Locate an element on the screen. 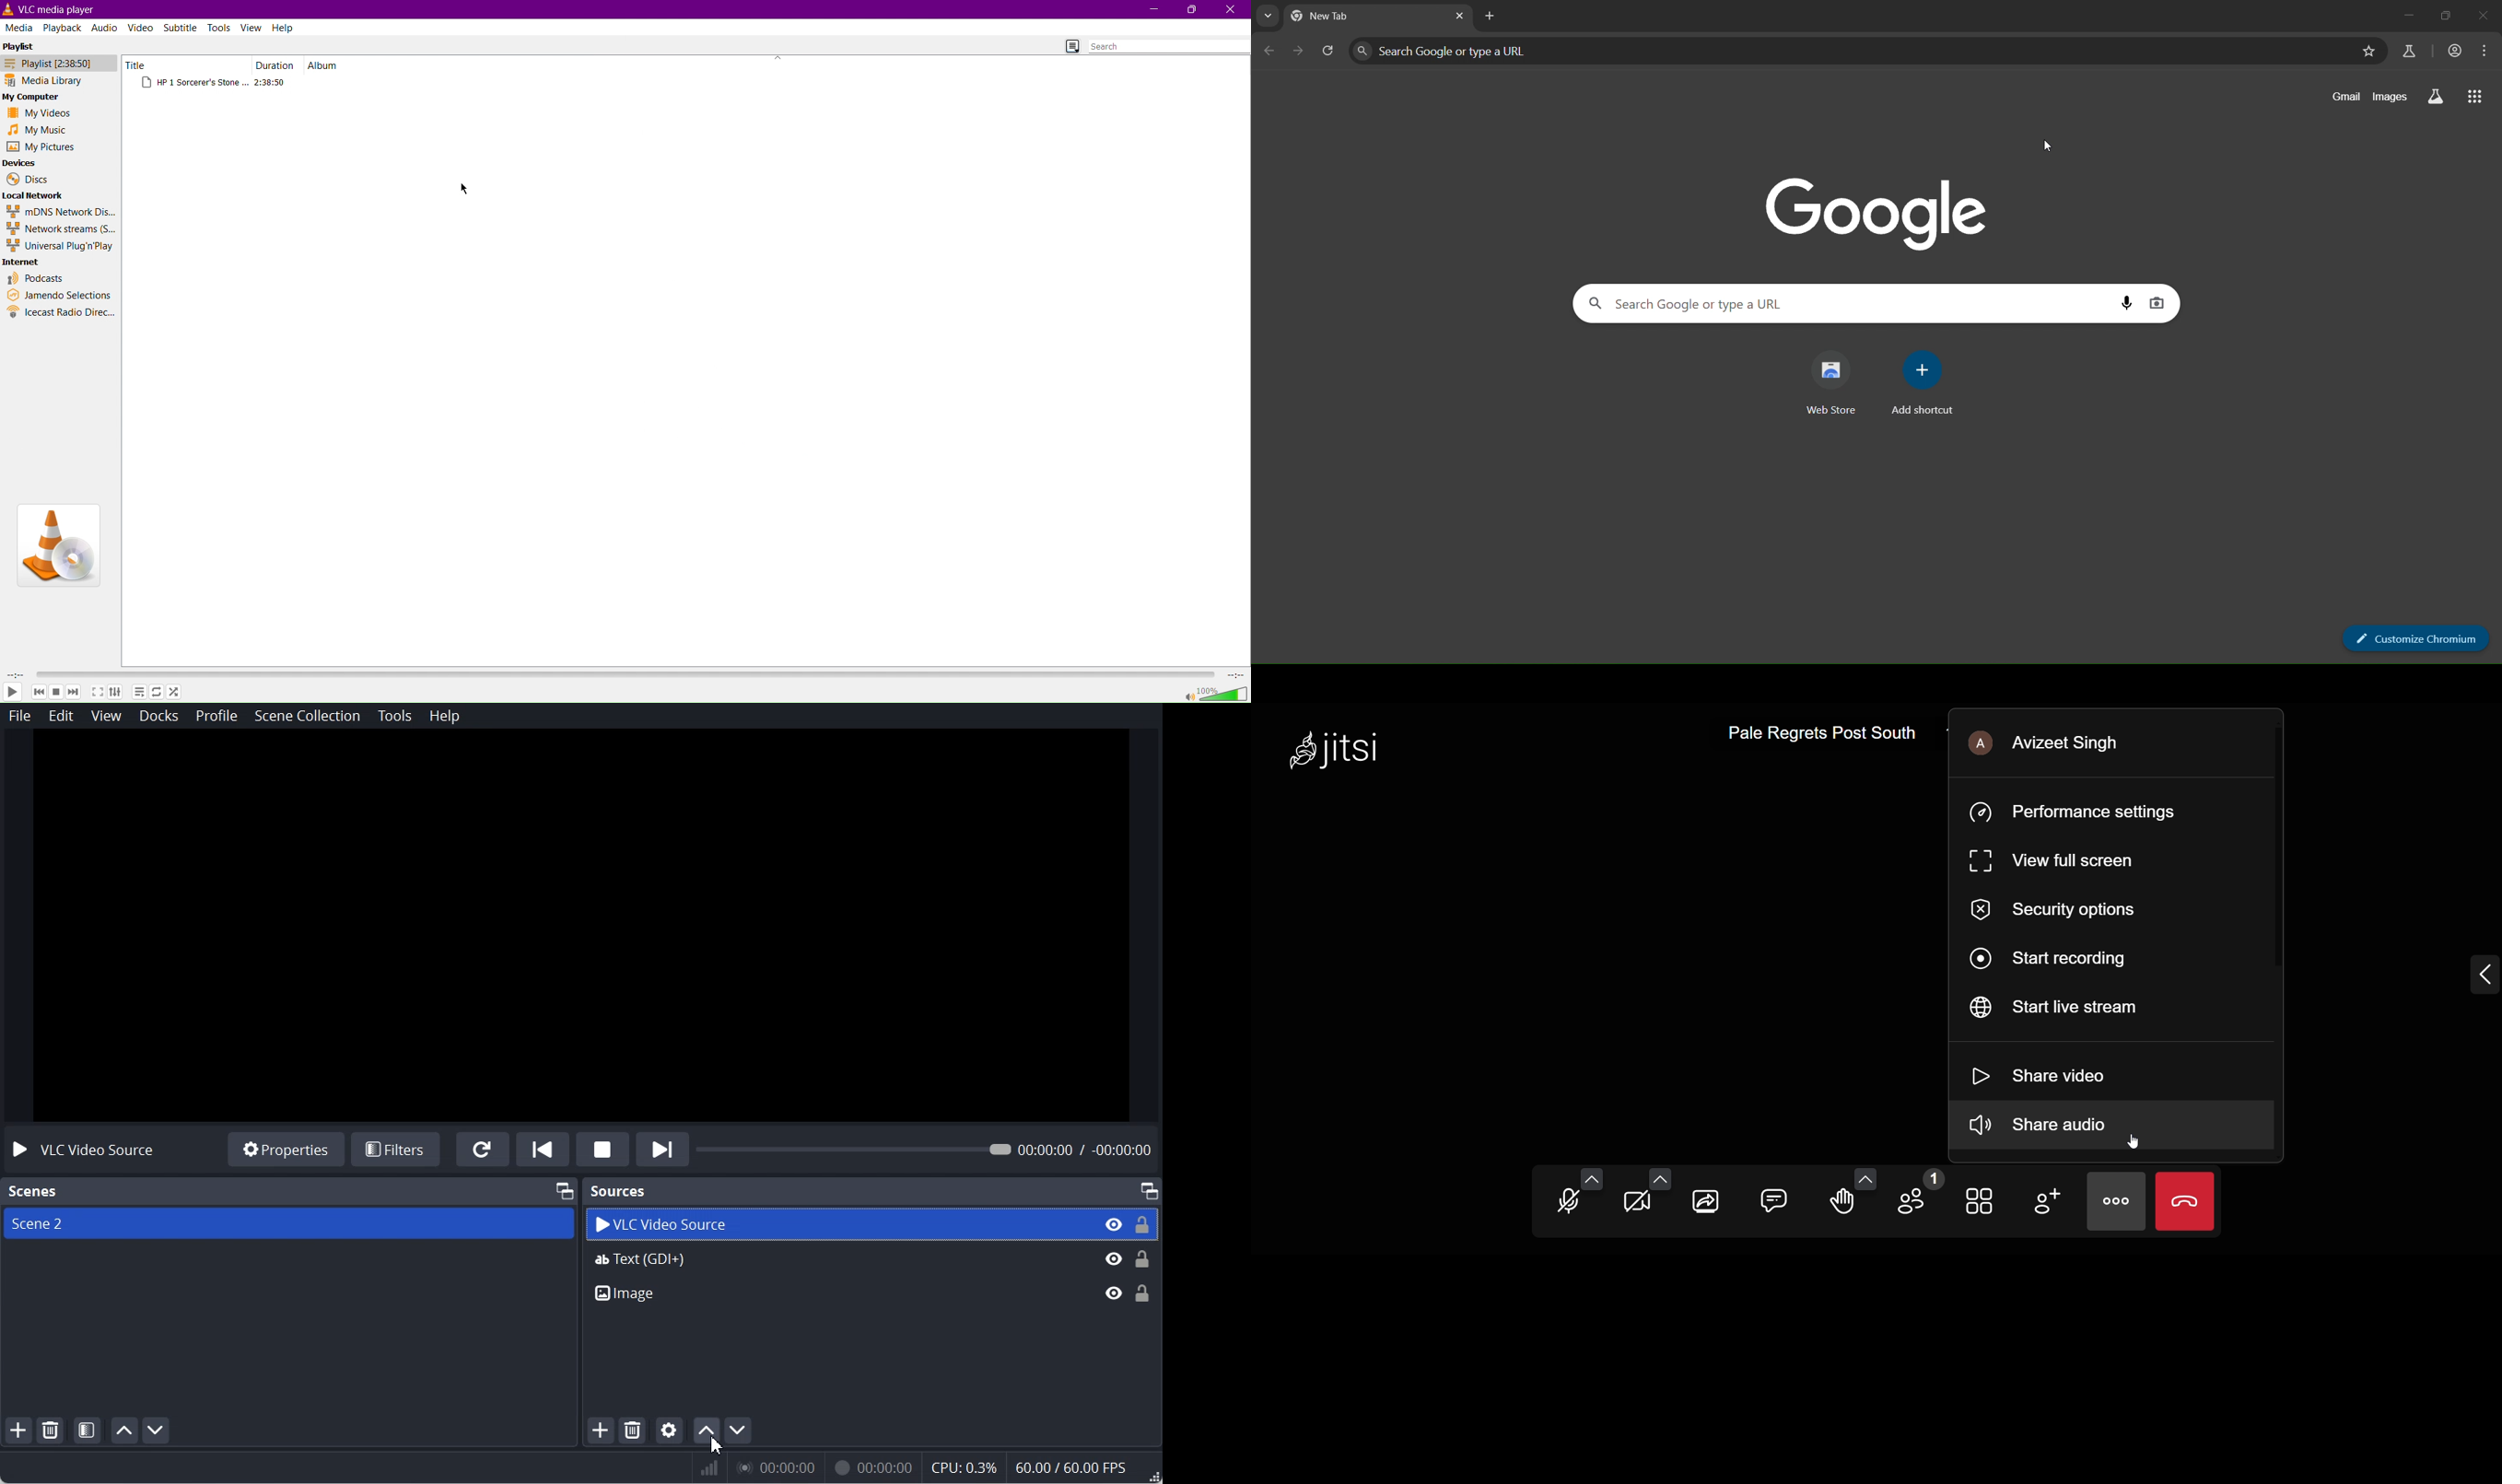  Media is located at coordinates (20, 27).